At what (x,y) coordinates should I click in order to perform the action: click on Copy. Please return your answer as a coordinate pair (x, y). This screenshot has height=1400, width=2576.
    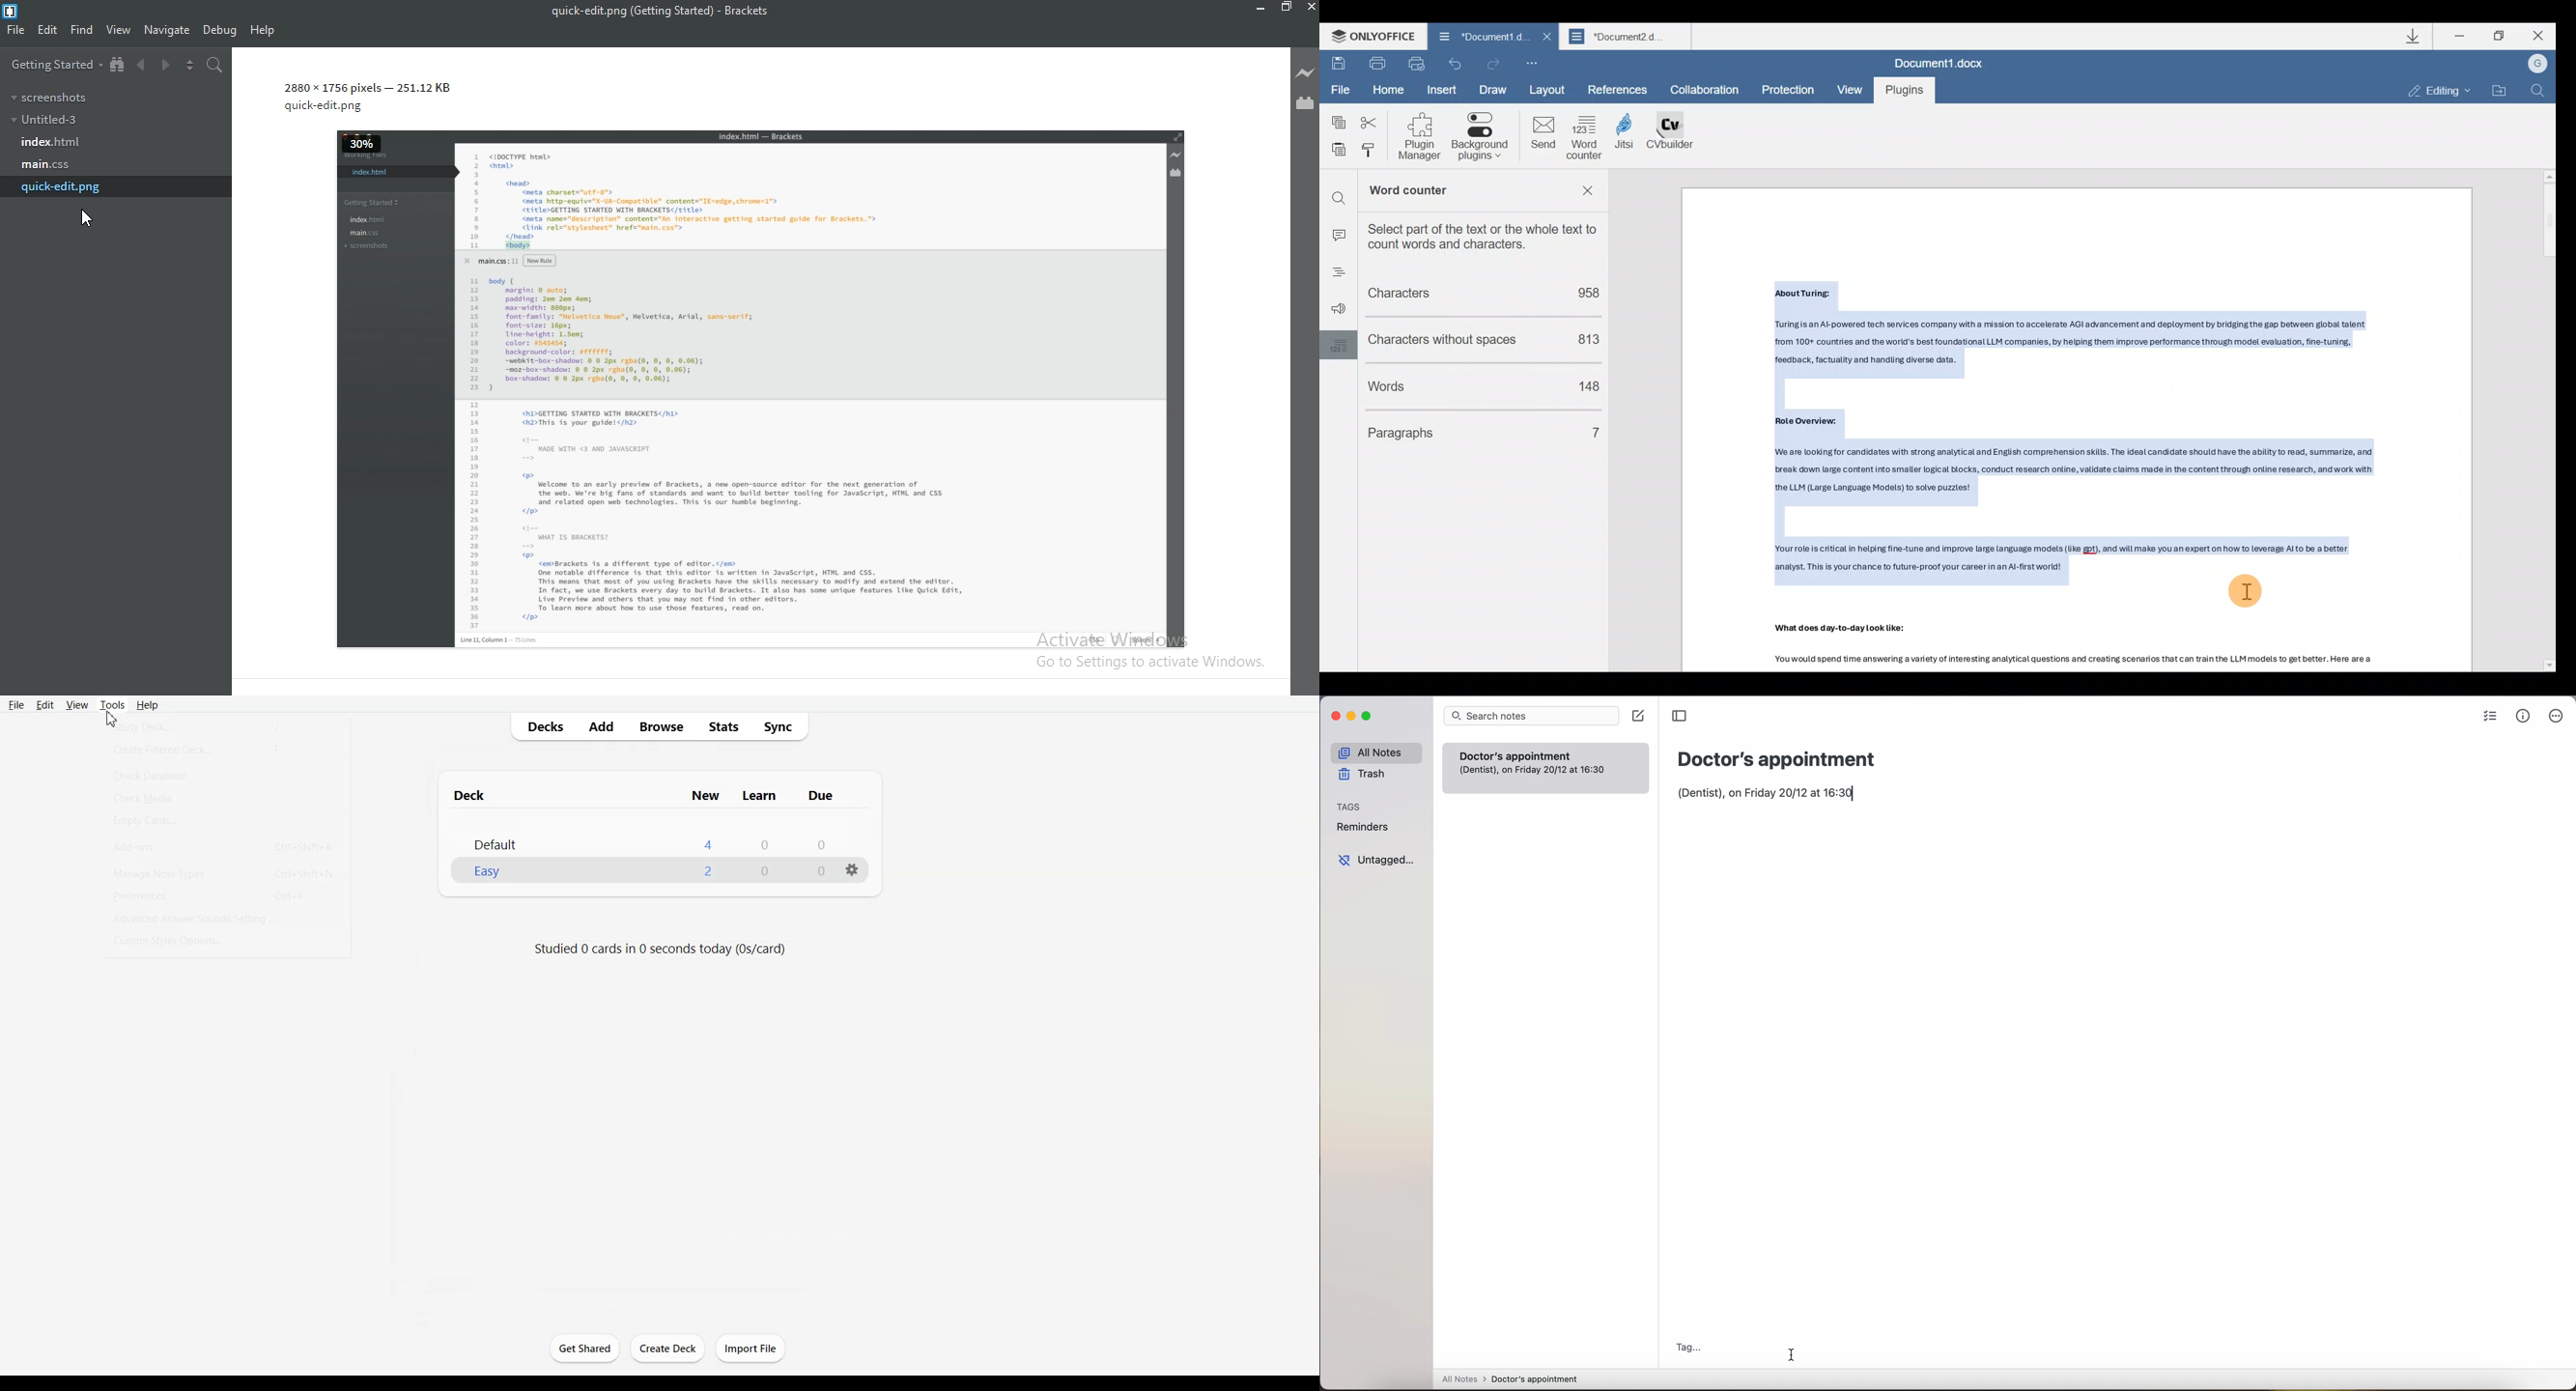
    Looking at the image, I should click on (1337, 121).